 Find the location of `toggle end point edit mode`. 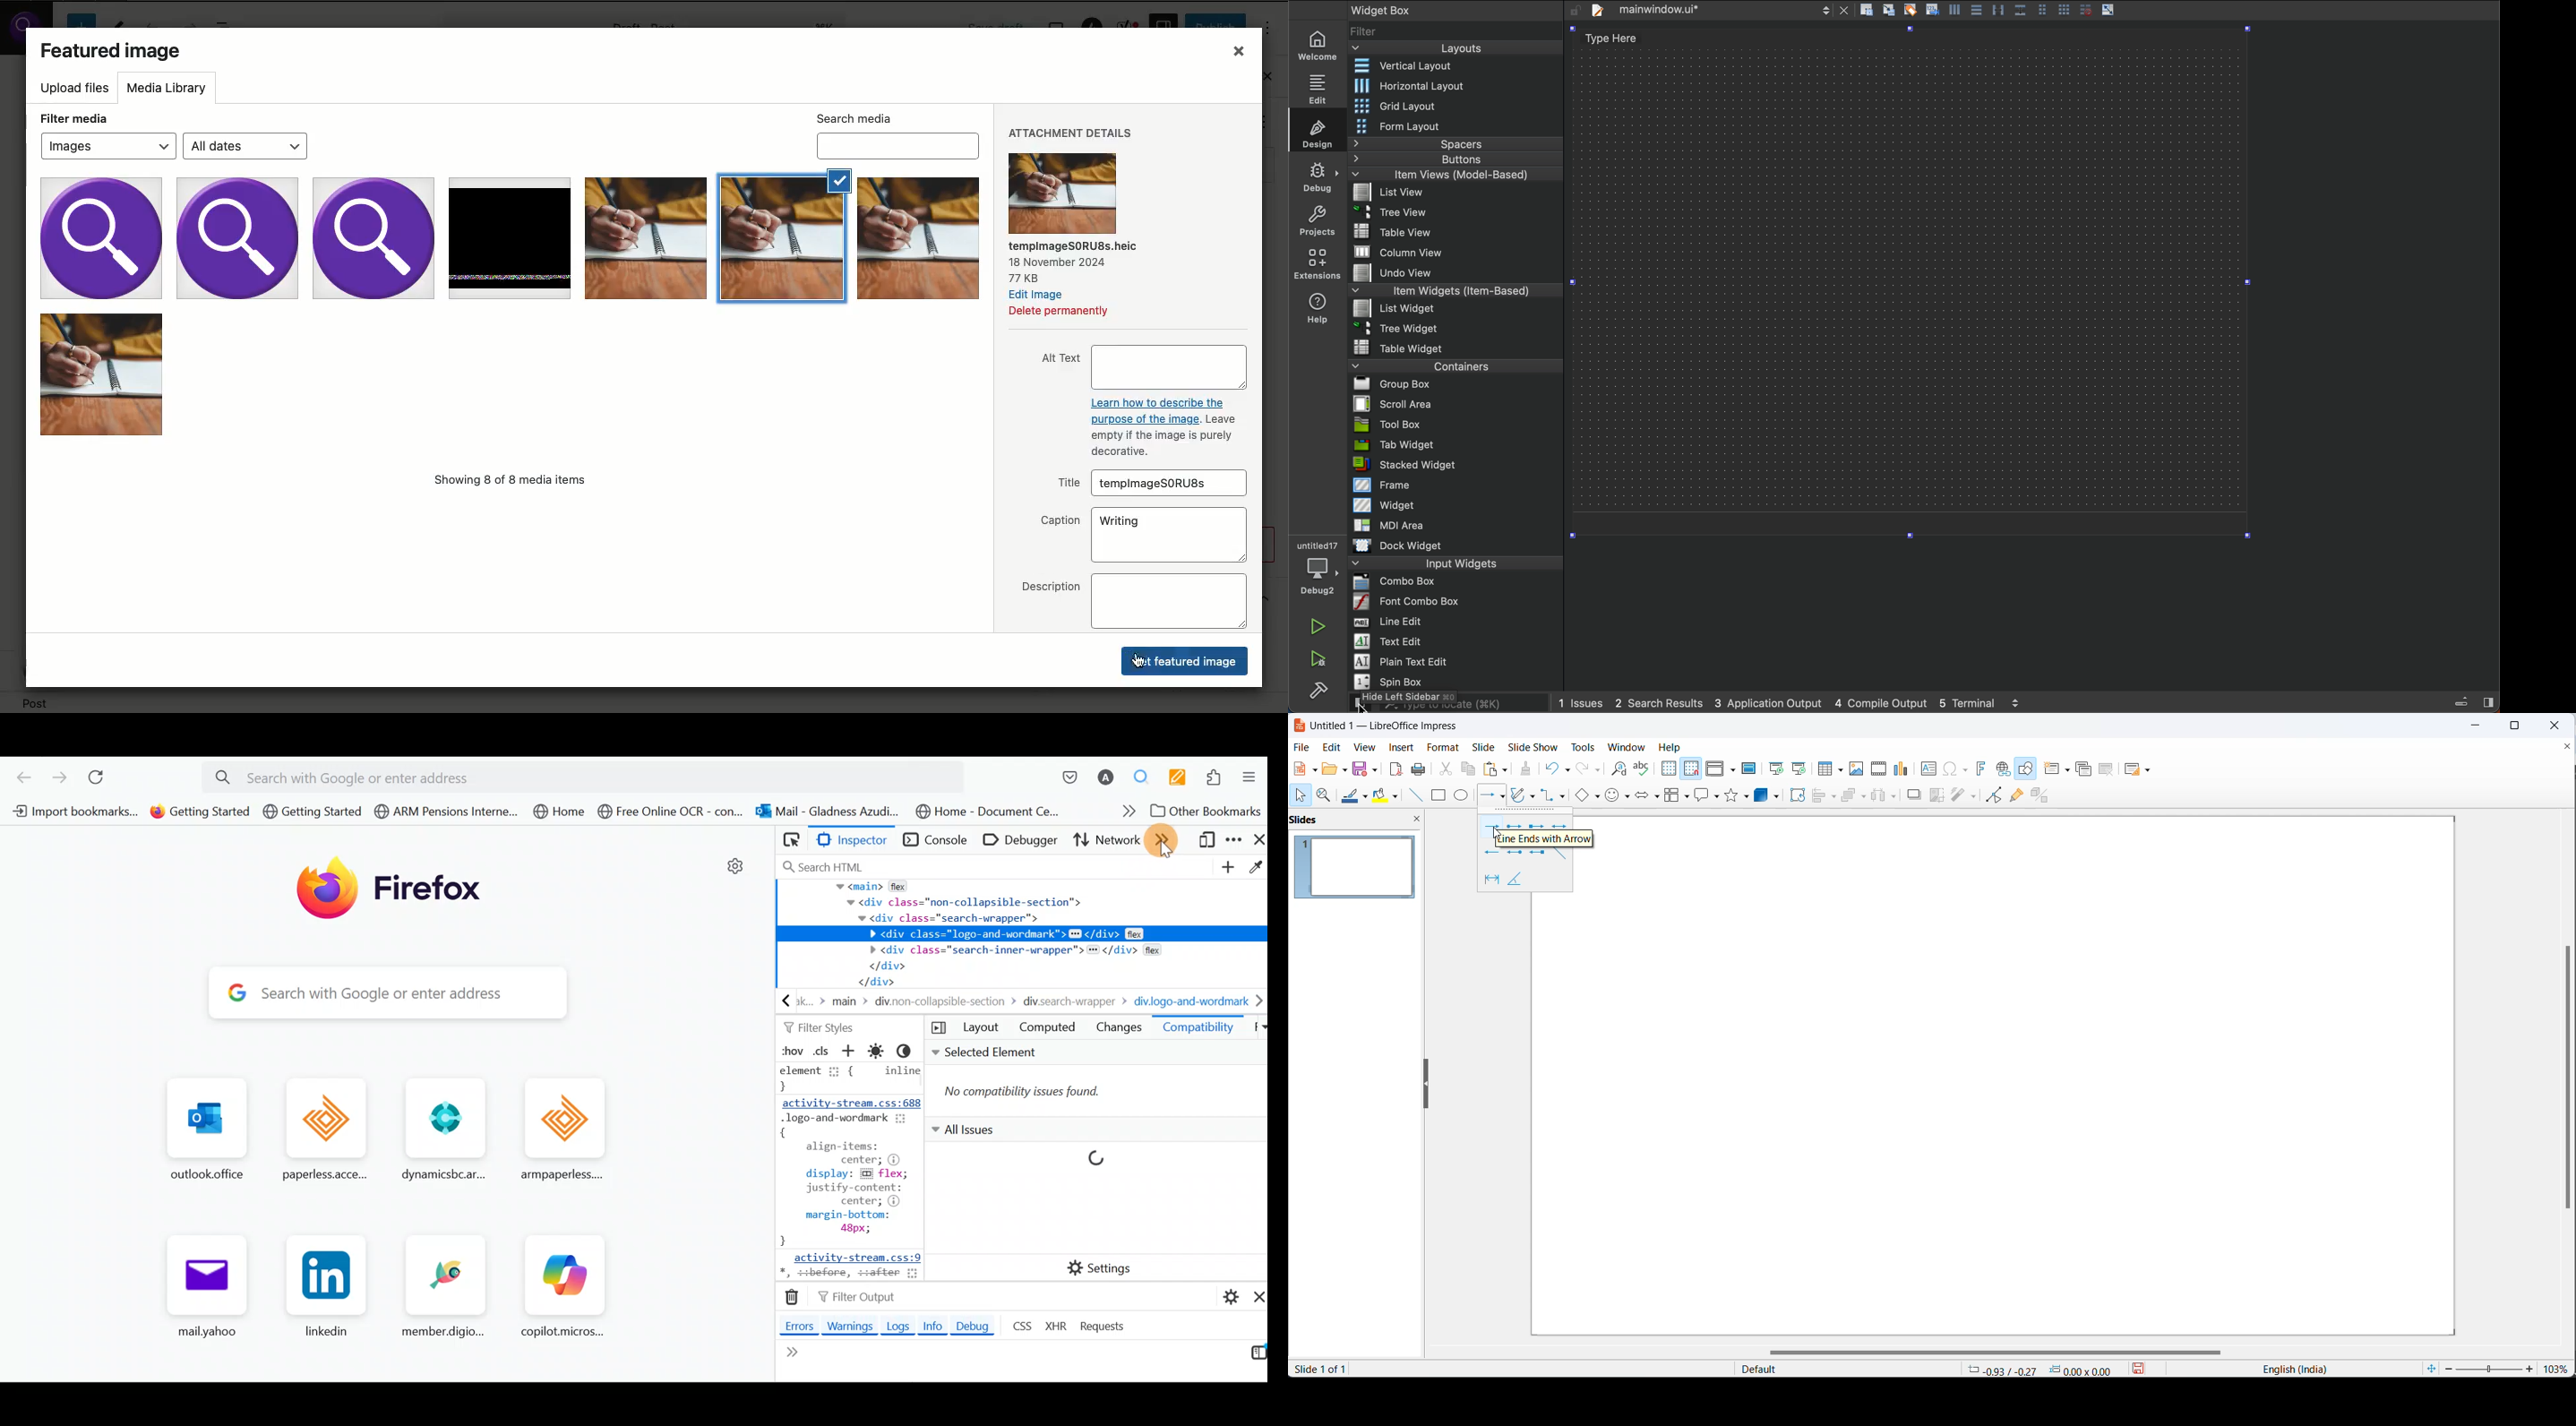

toggle end point edit mode is located at coordinates (1990, 795).